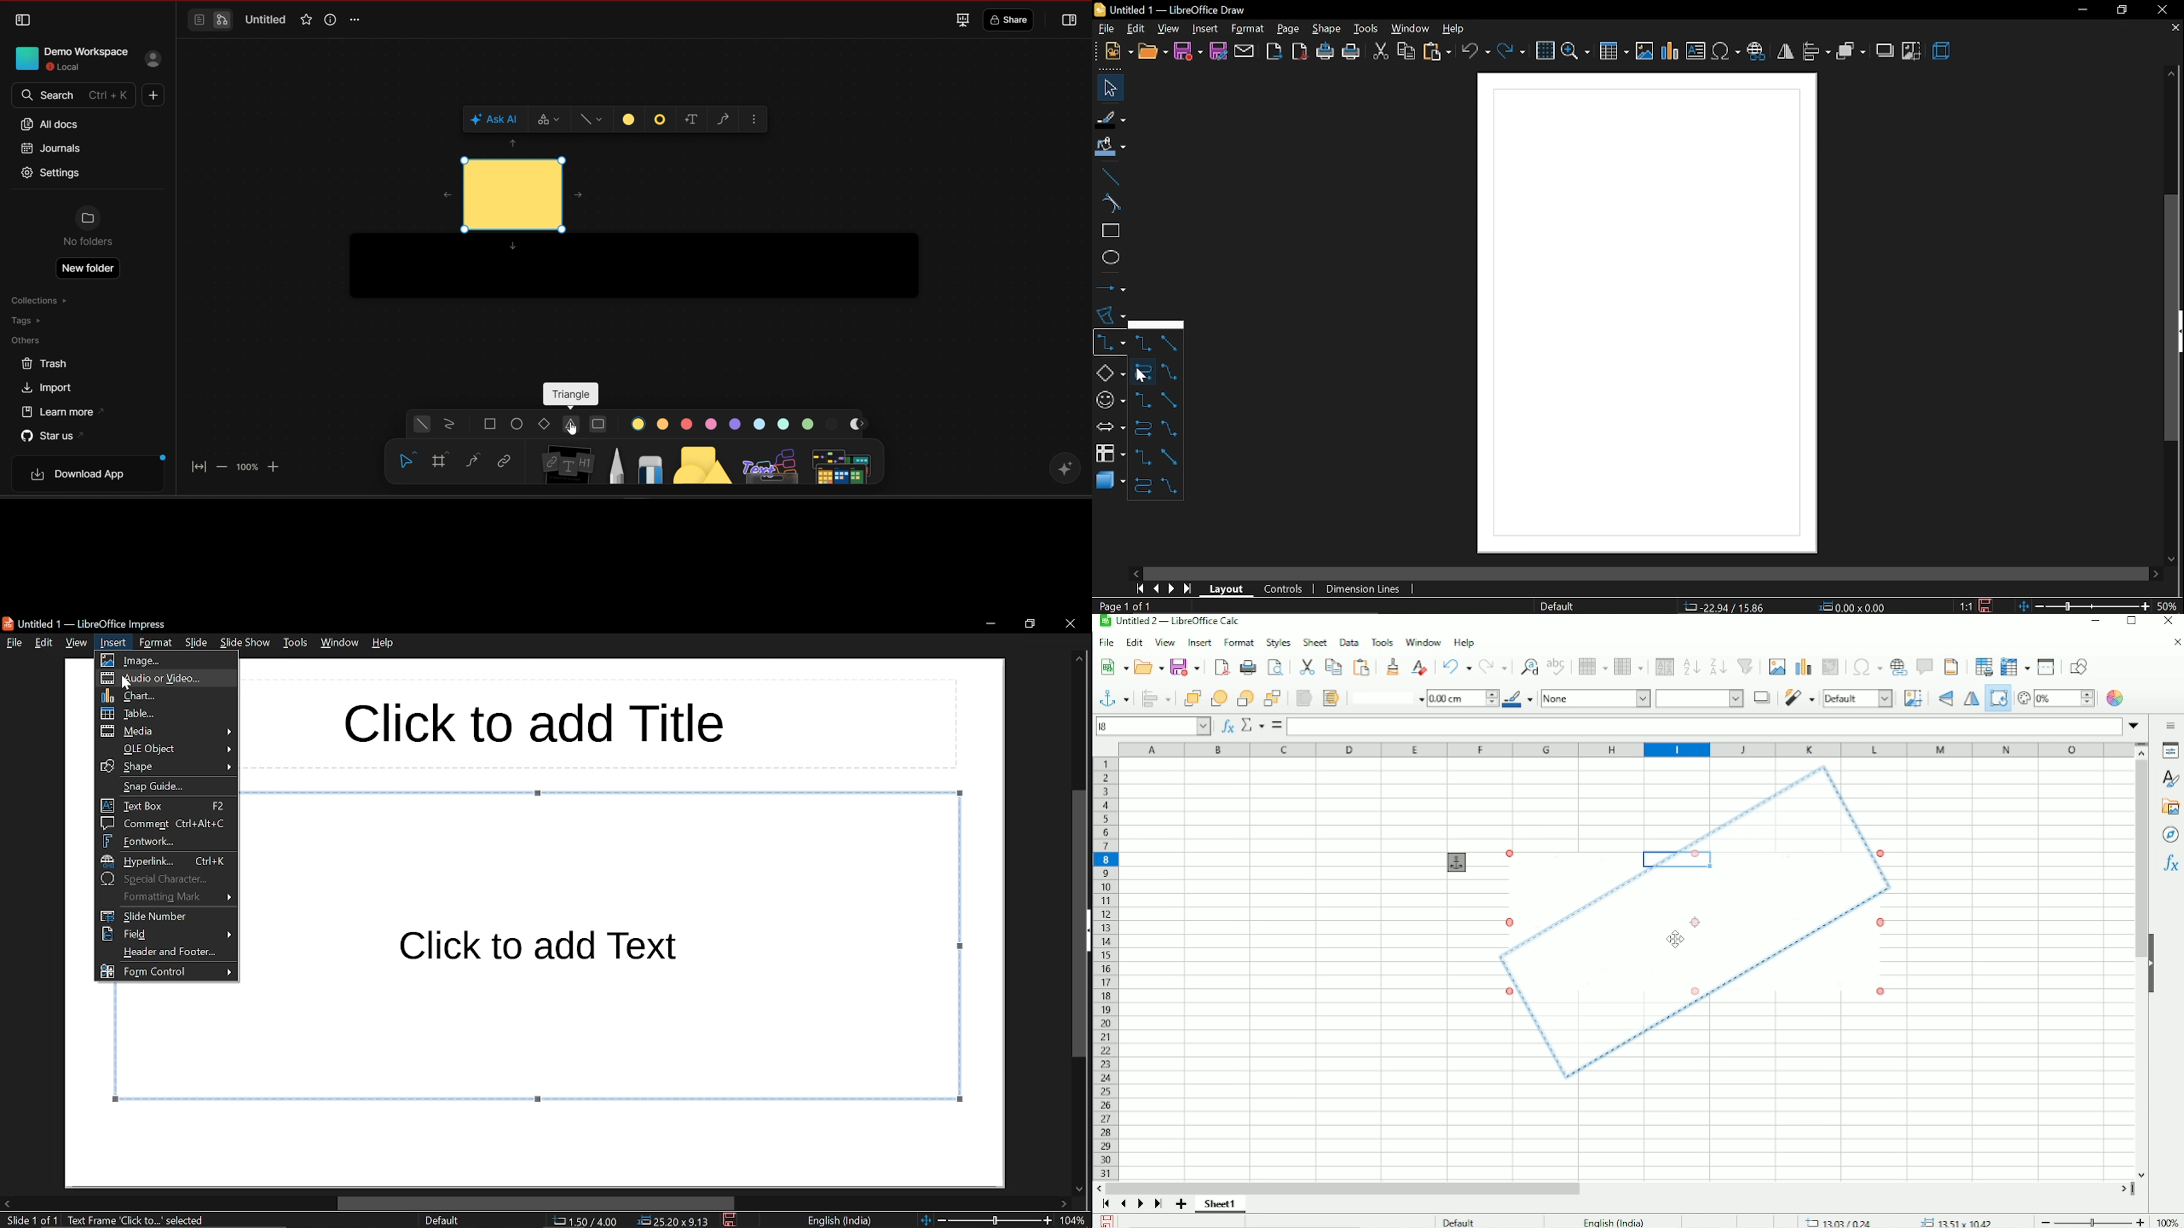 The image size is (2184, 1232). What do you see at coordinates (1361, 666) in the screenshot?
I see `Paste` at bounding box center [1361, 666].